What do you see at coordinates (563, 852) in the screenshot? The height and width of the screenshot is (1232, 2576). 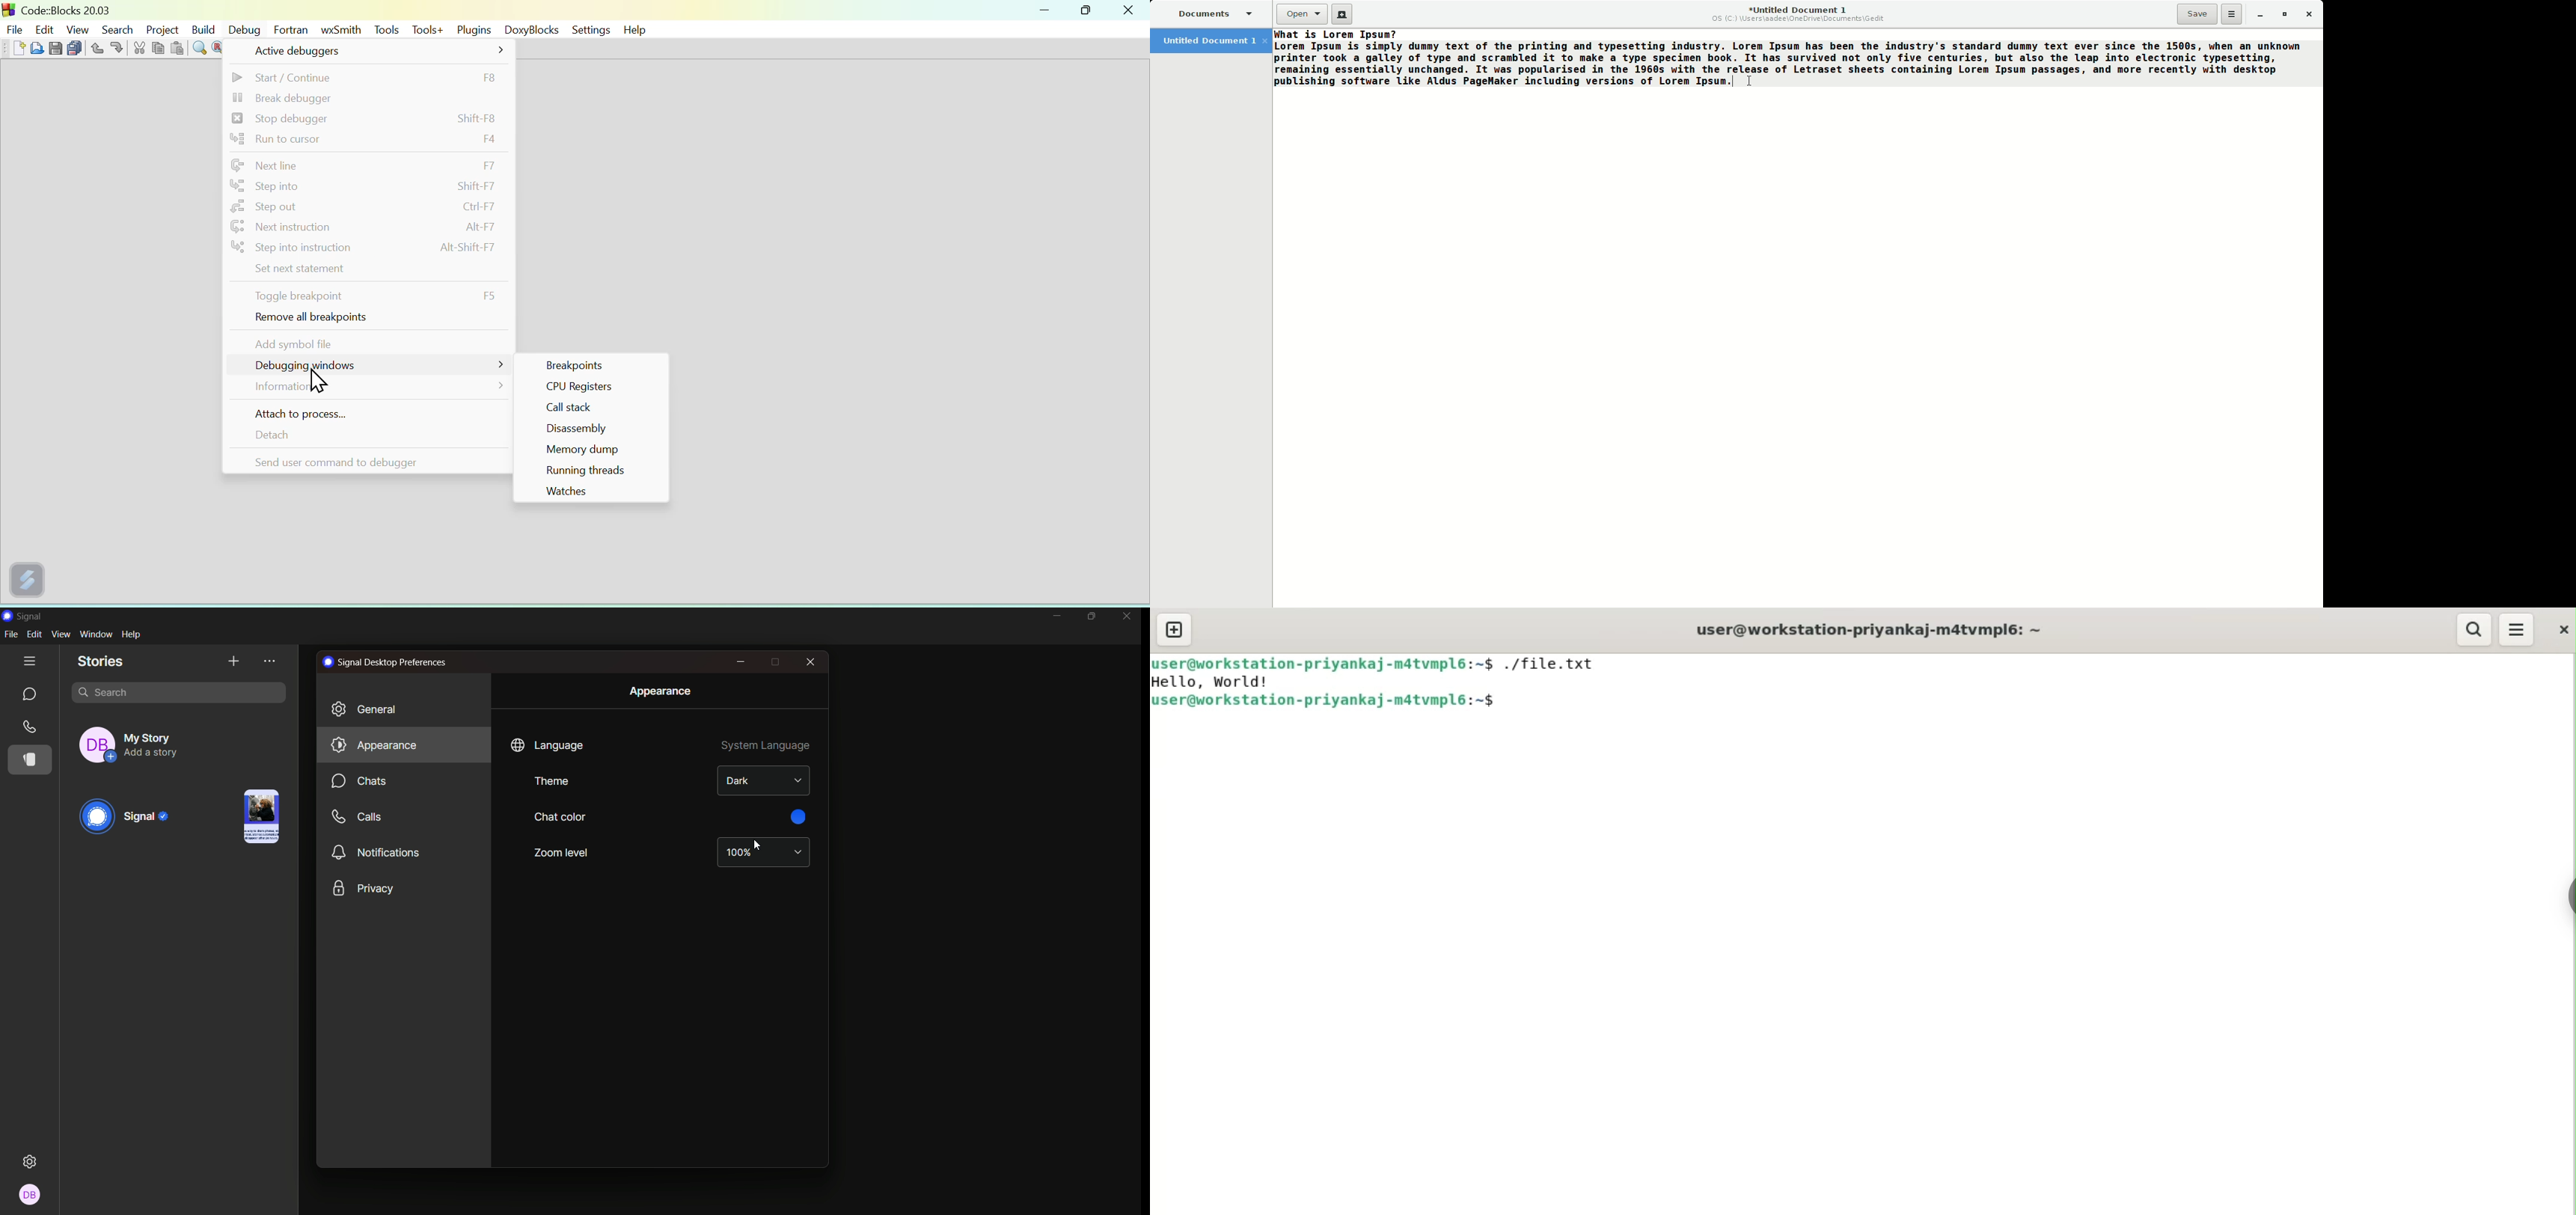 I see `zoom level` at bounding box center [563, 852].